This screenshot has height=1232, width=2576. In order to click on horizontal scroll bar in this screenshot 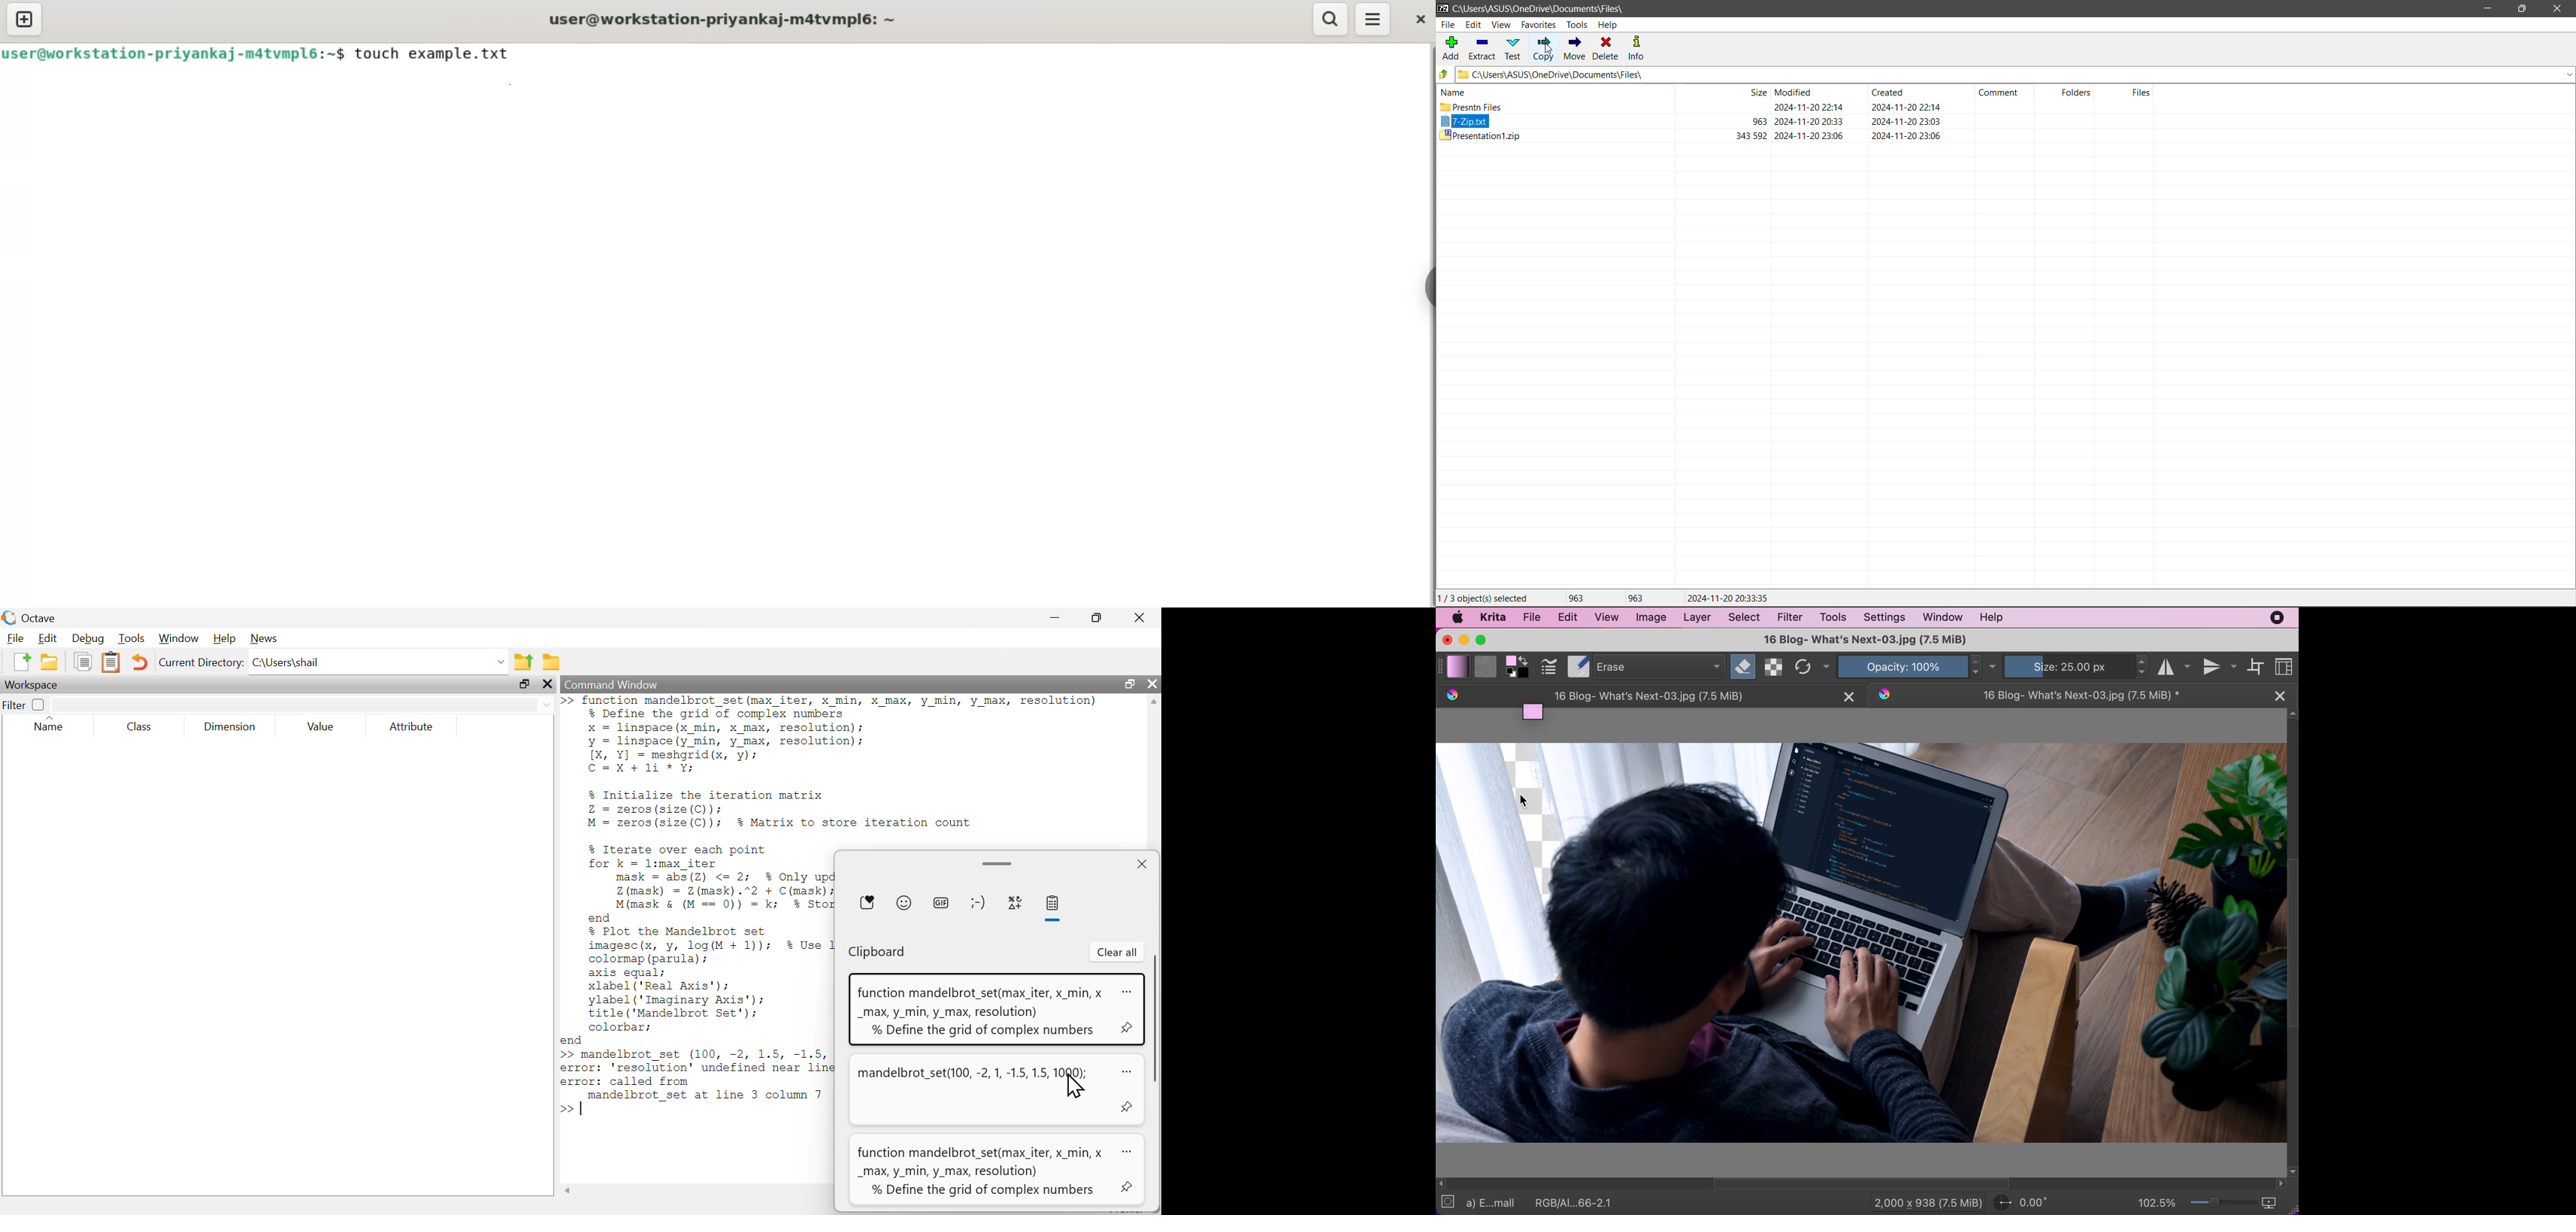, I will do `click(1862, 1184)`.